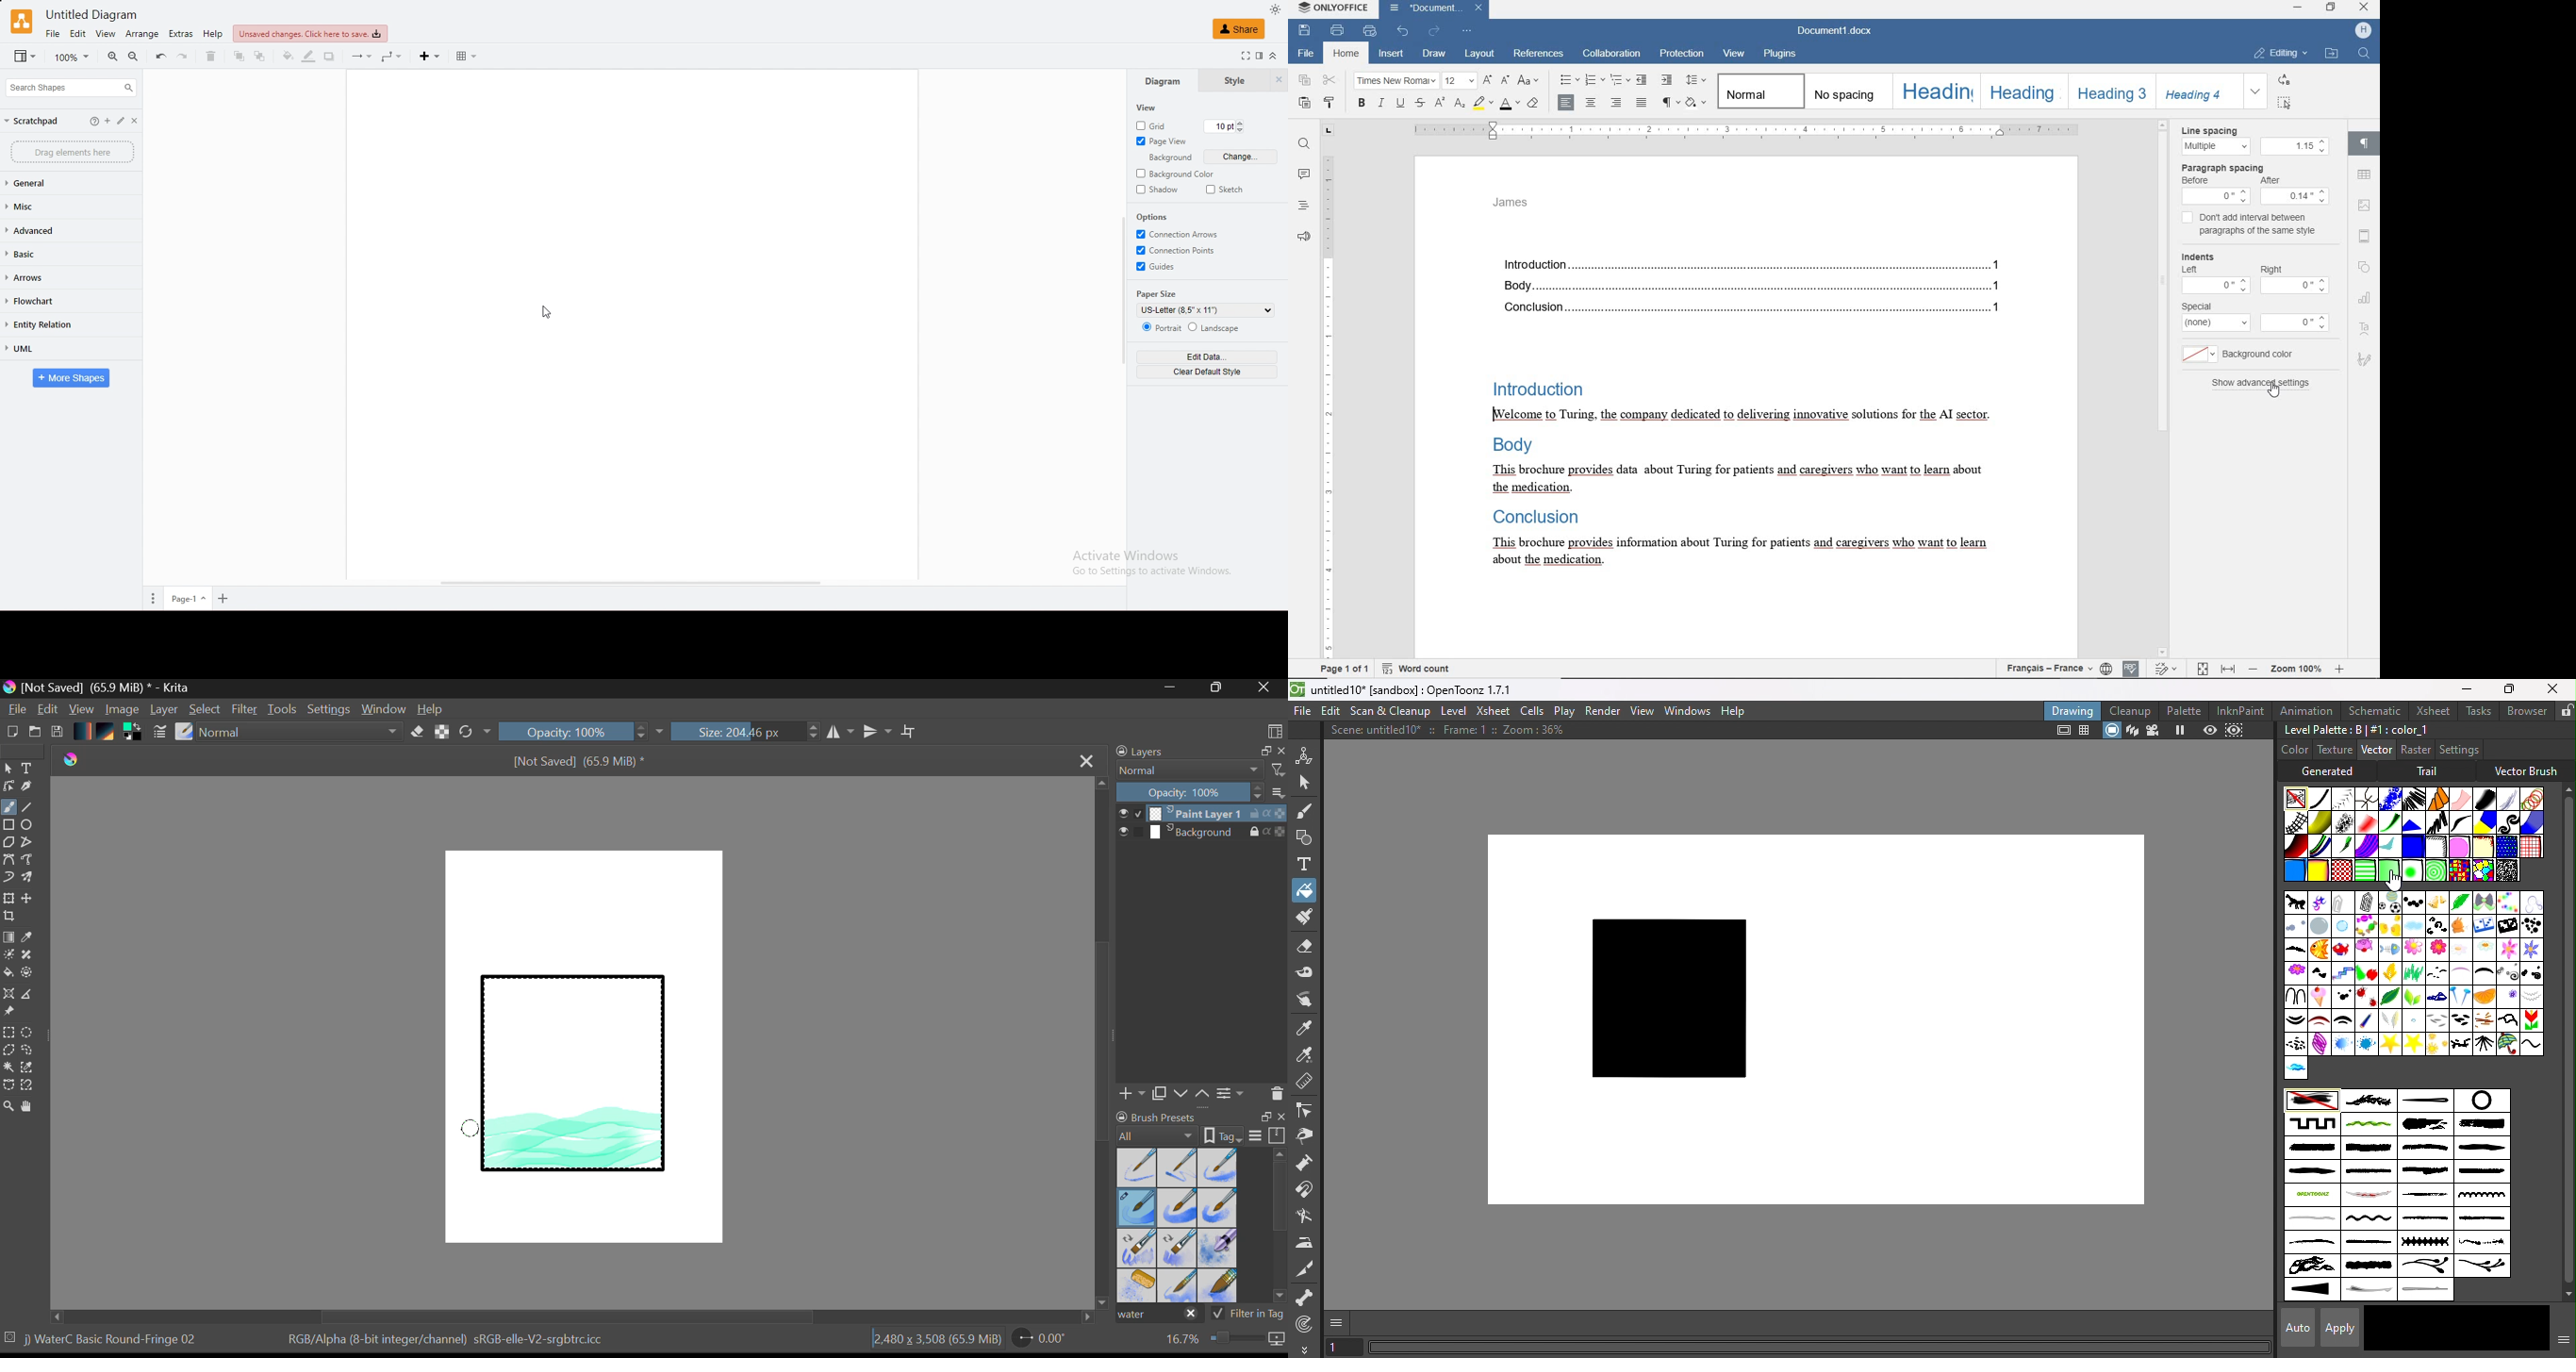  Describe the element at coordinates (2332, 55) in the screenshot. I see `open file location` at that location.